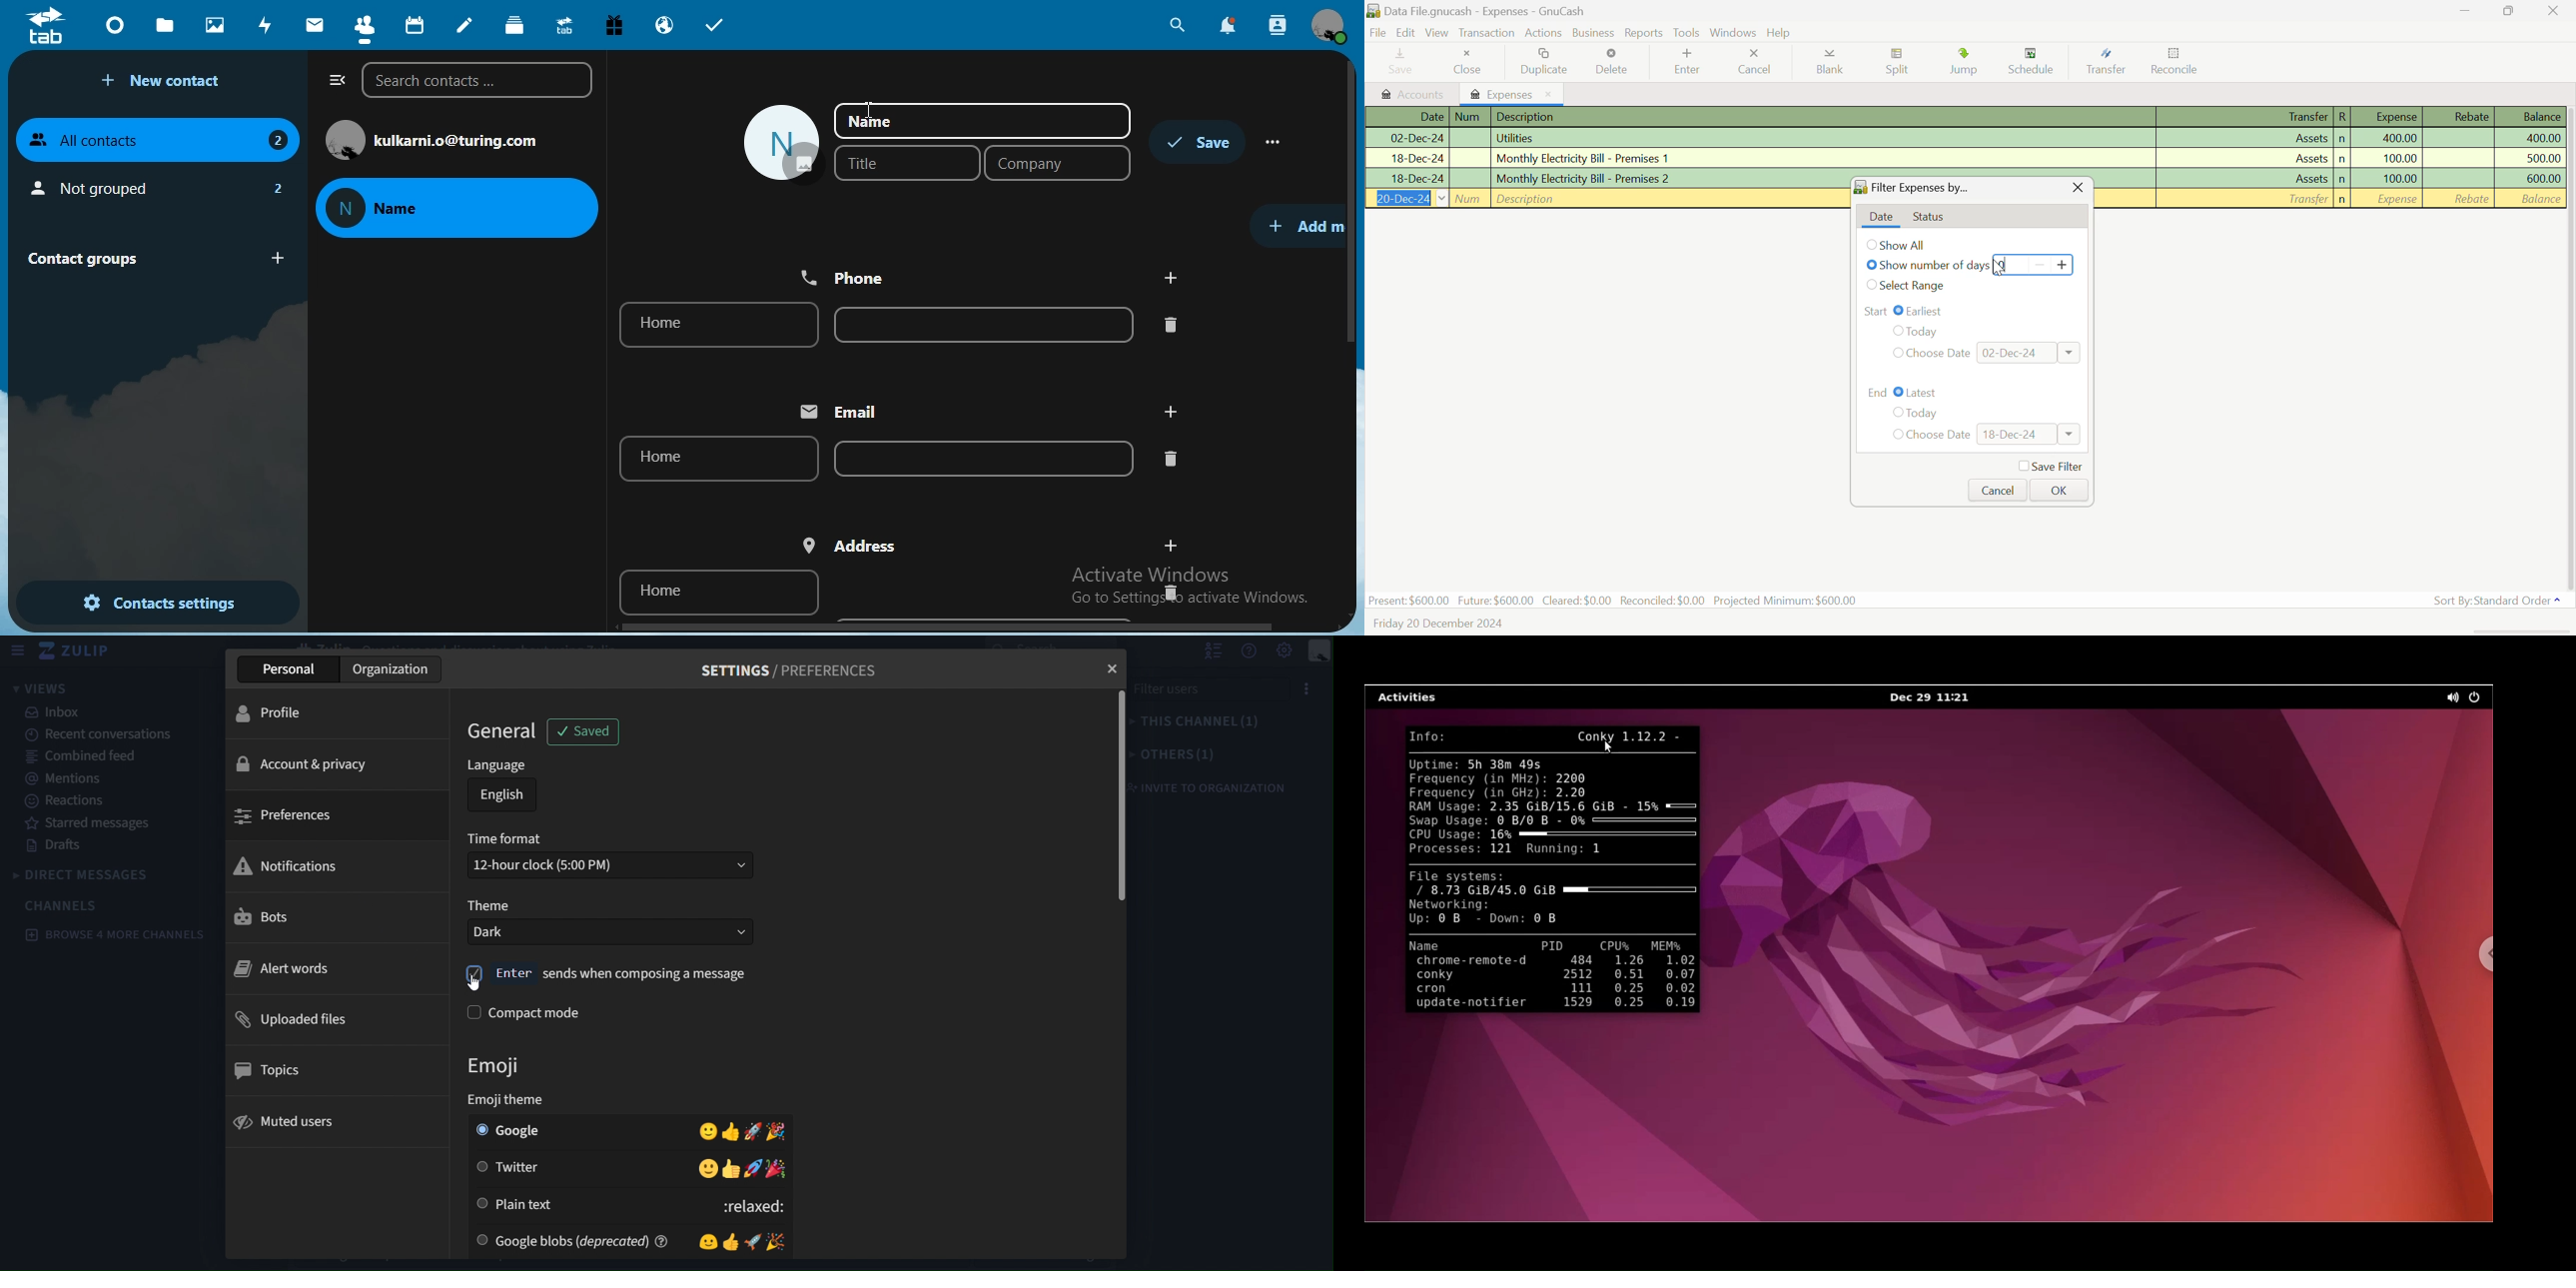 This screenshot has width=2576, height=1288. What do you see at coordinates (1911, 288) in the screenshot?
I see `Select Range` at bounding box center [1911, 288].